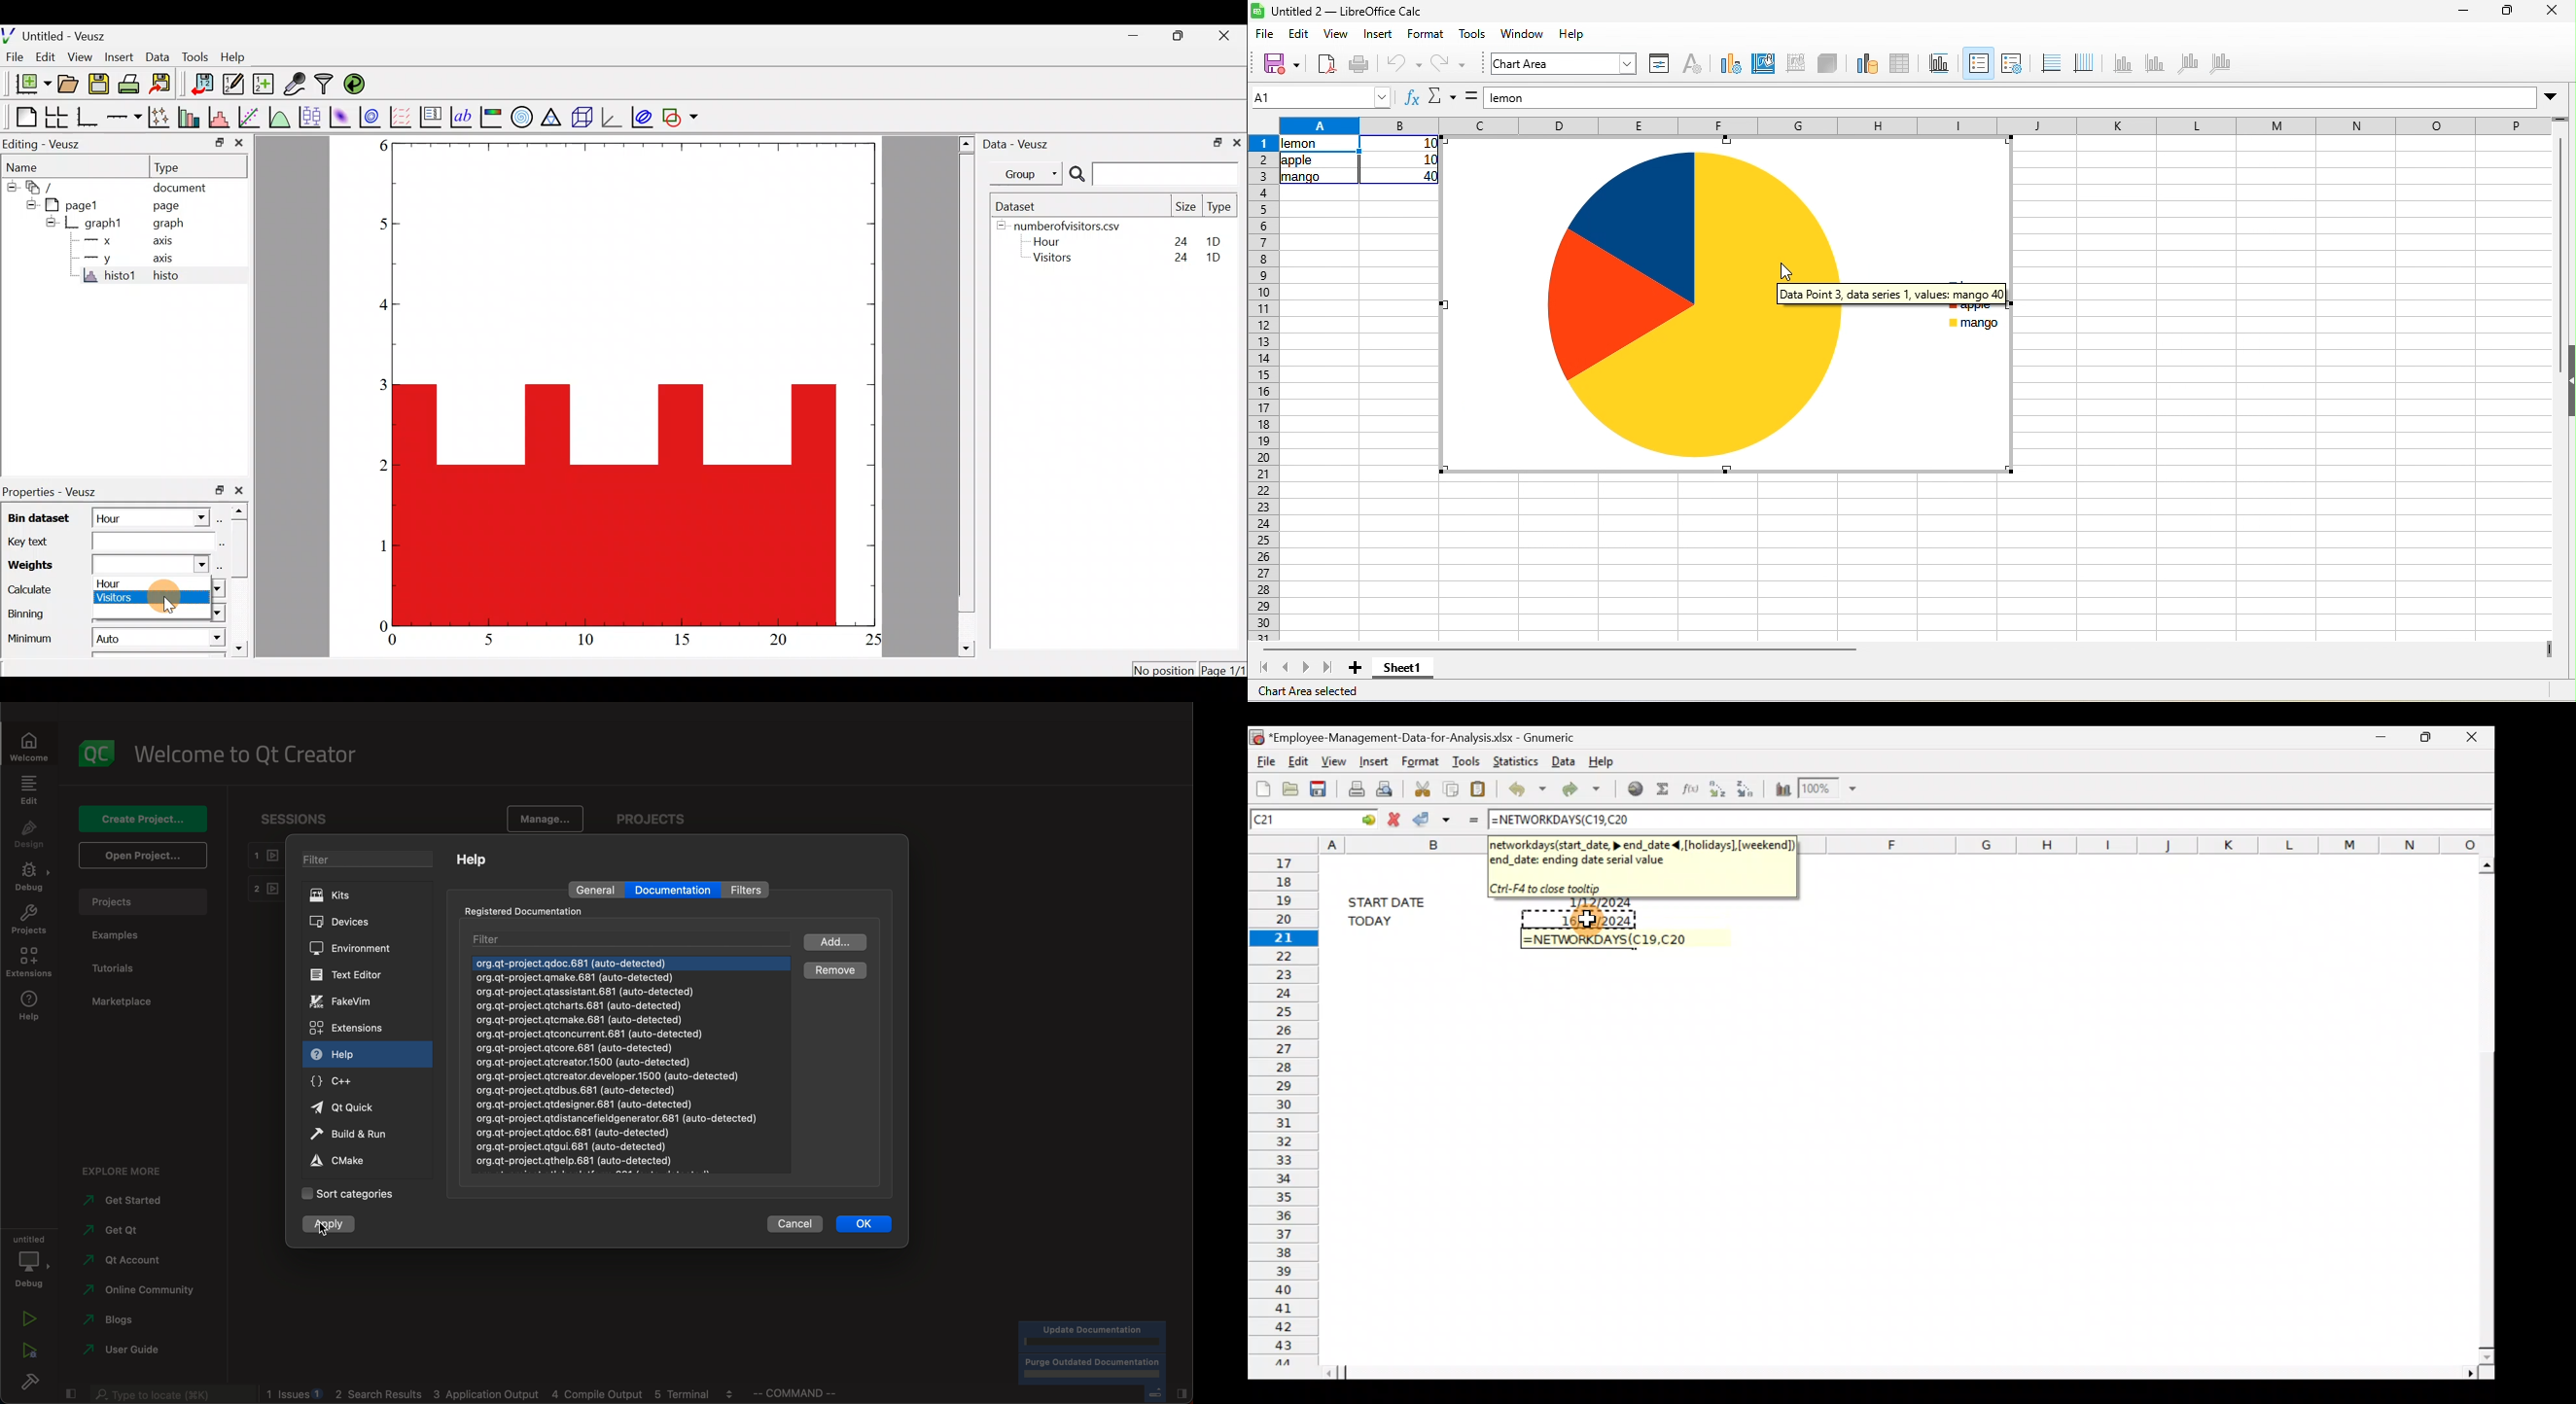  Describe the element at coordinates (1425, 36) in the screenshot. I see `format` at that location.